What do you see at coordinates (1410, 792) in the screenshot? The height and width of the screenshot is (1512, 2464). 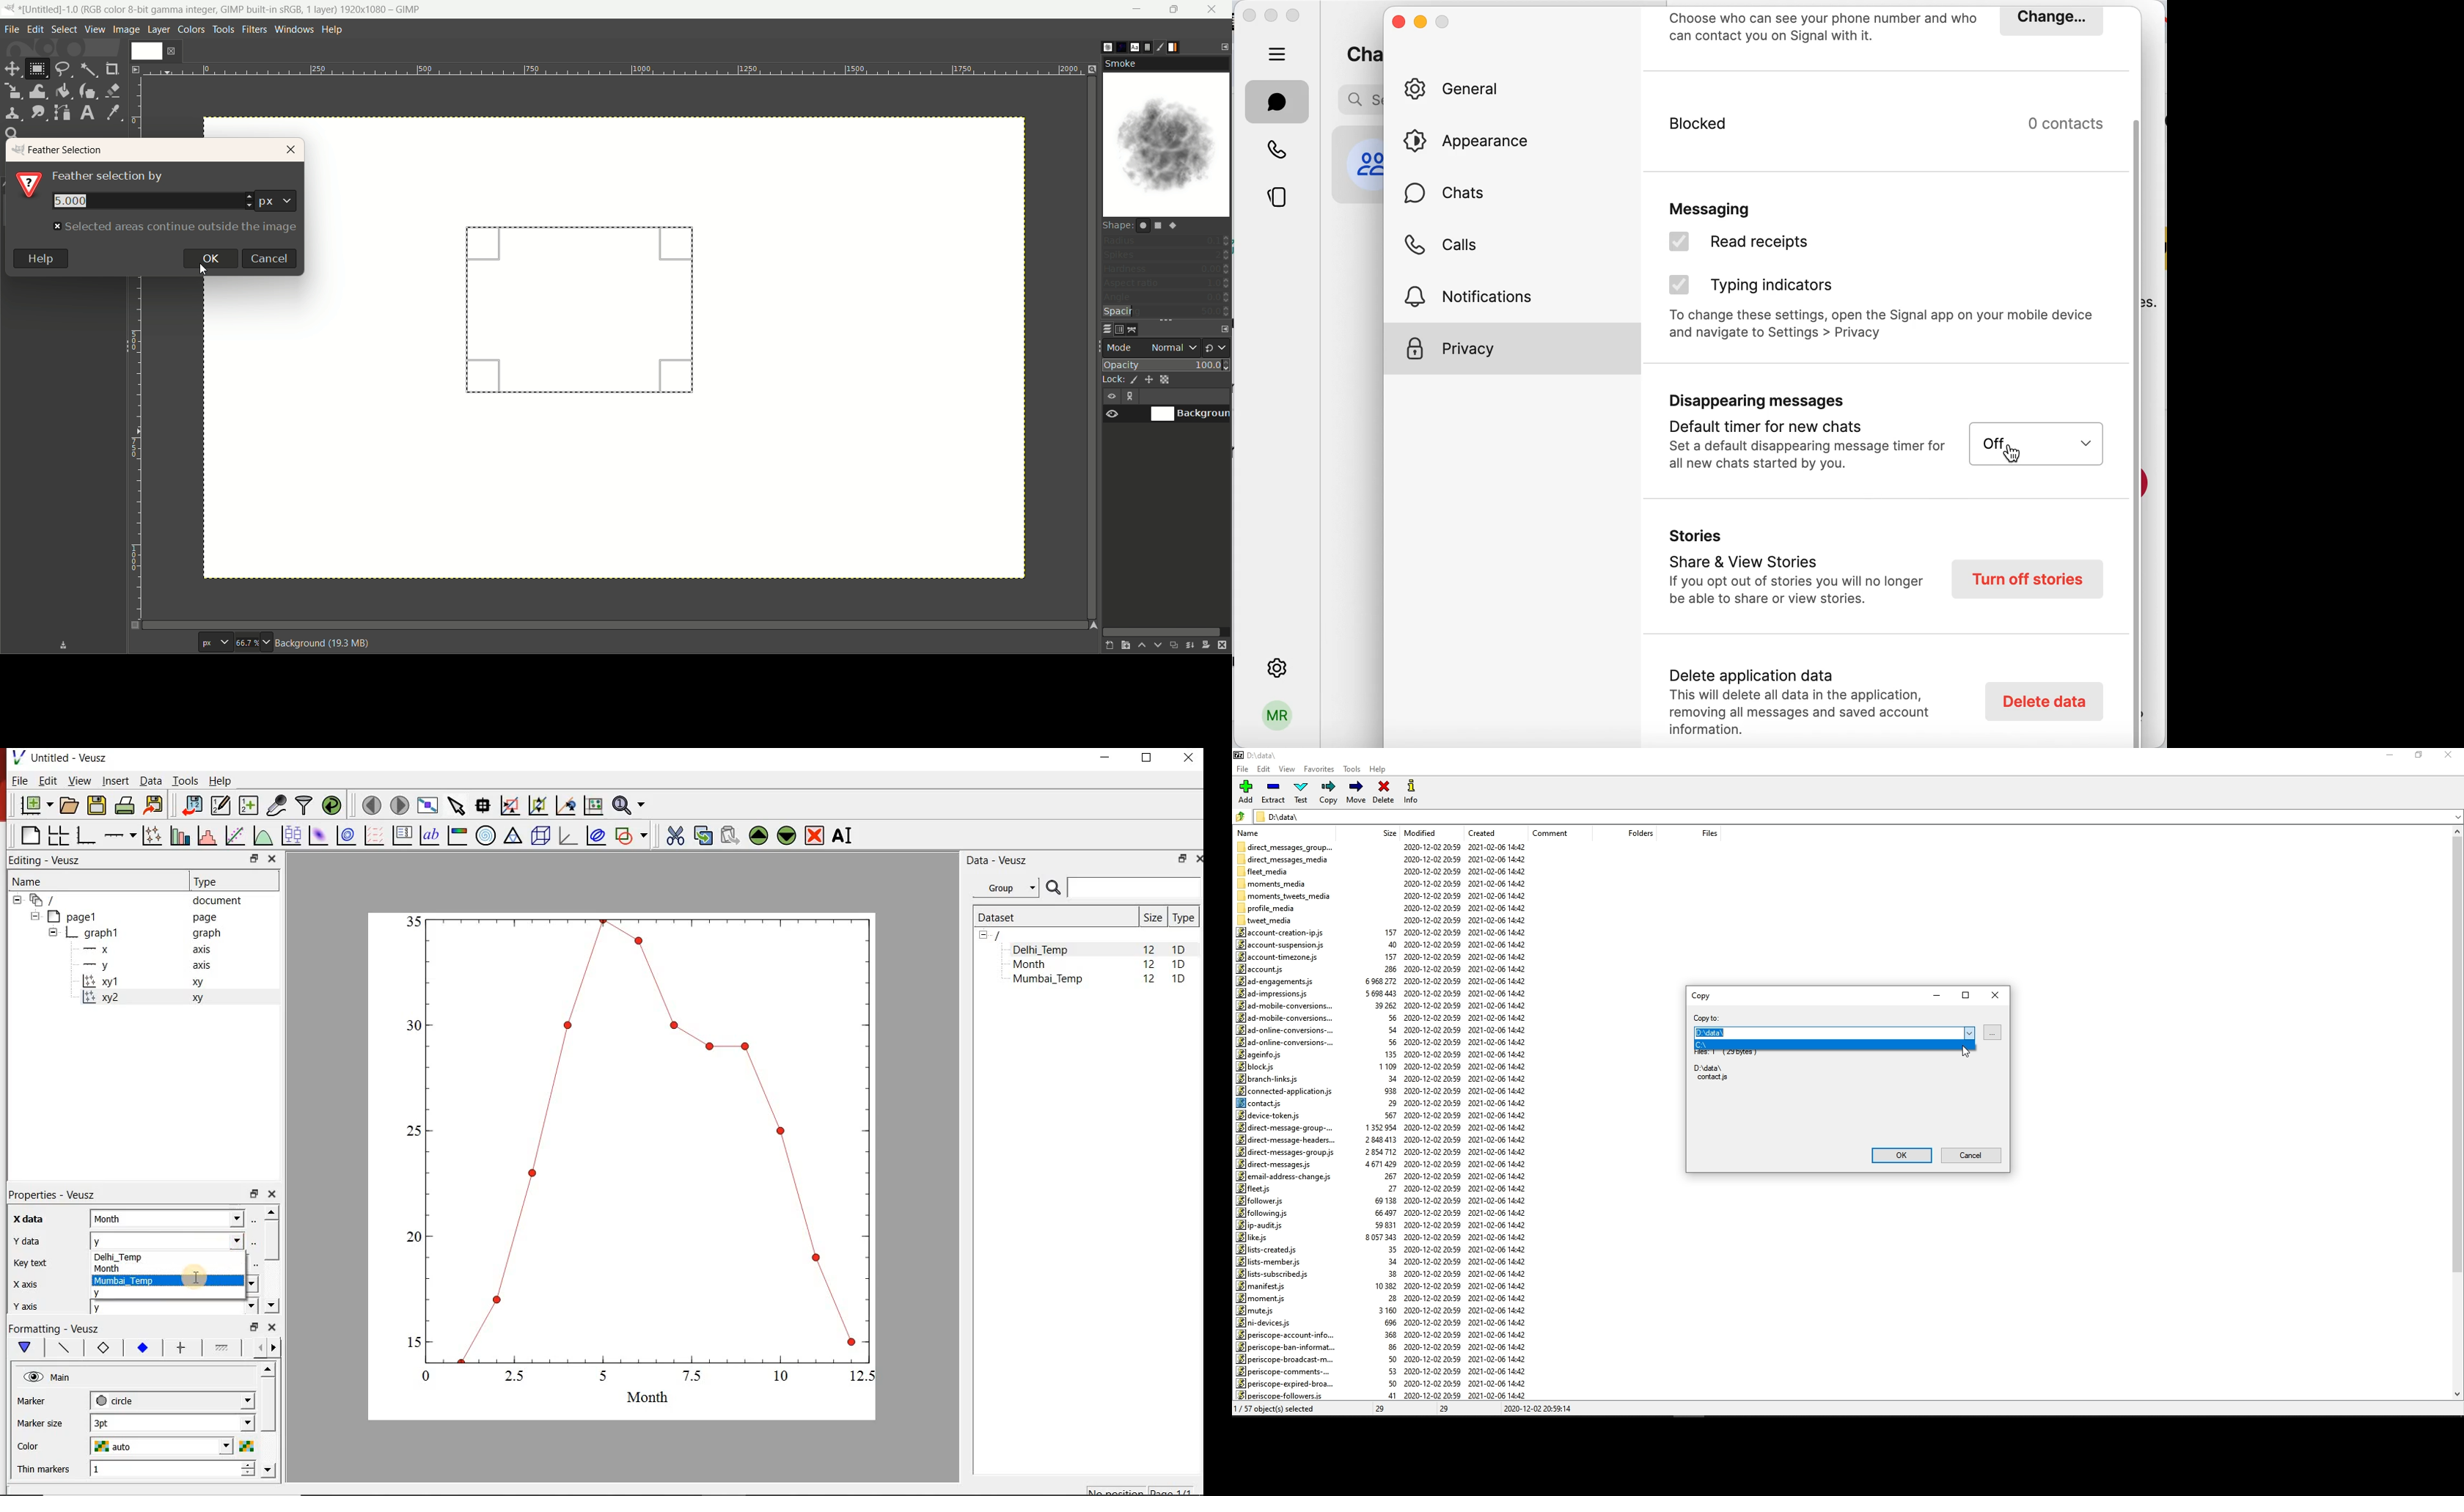 I see `Info` at bounding box center [1410, 792].